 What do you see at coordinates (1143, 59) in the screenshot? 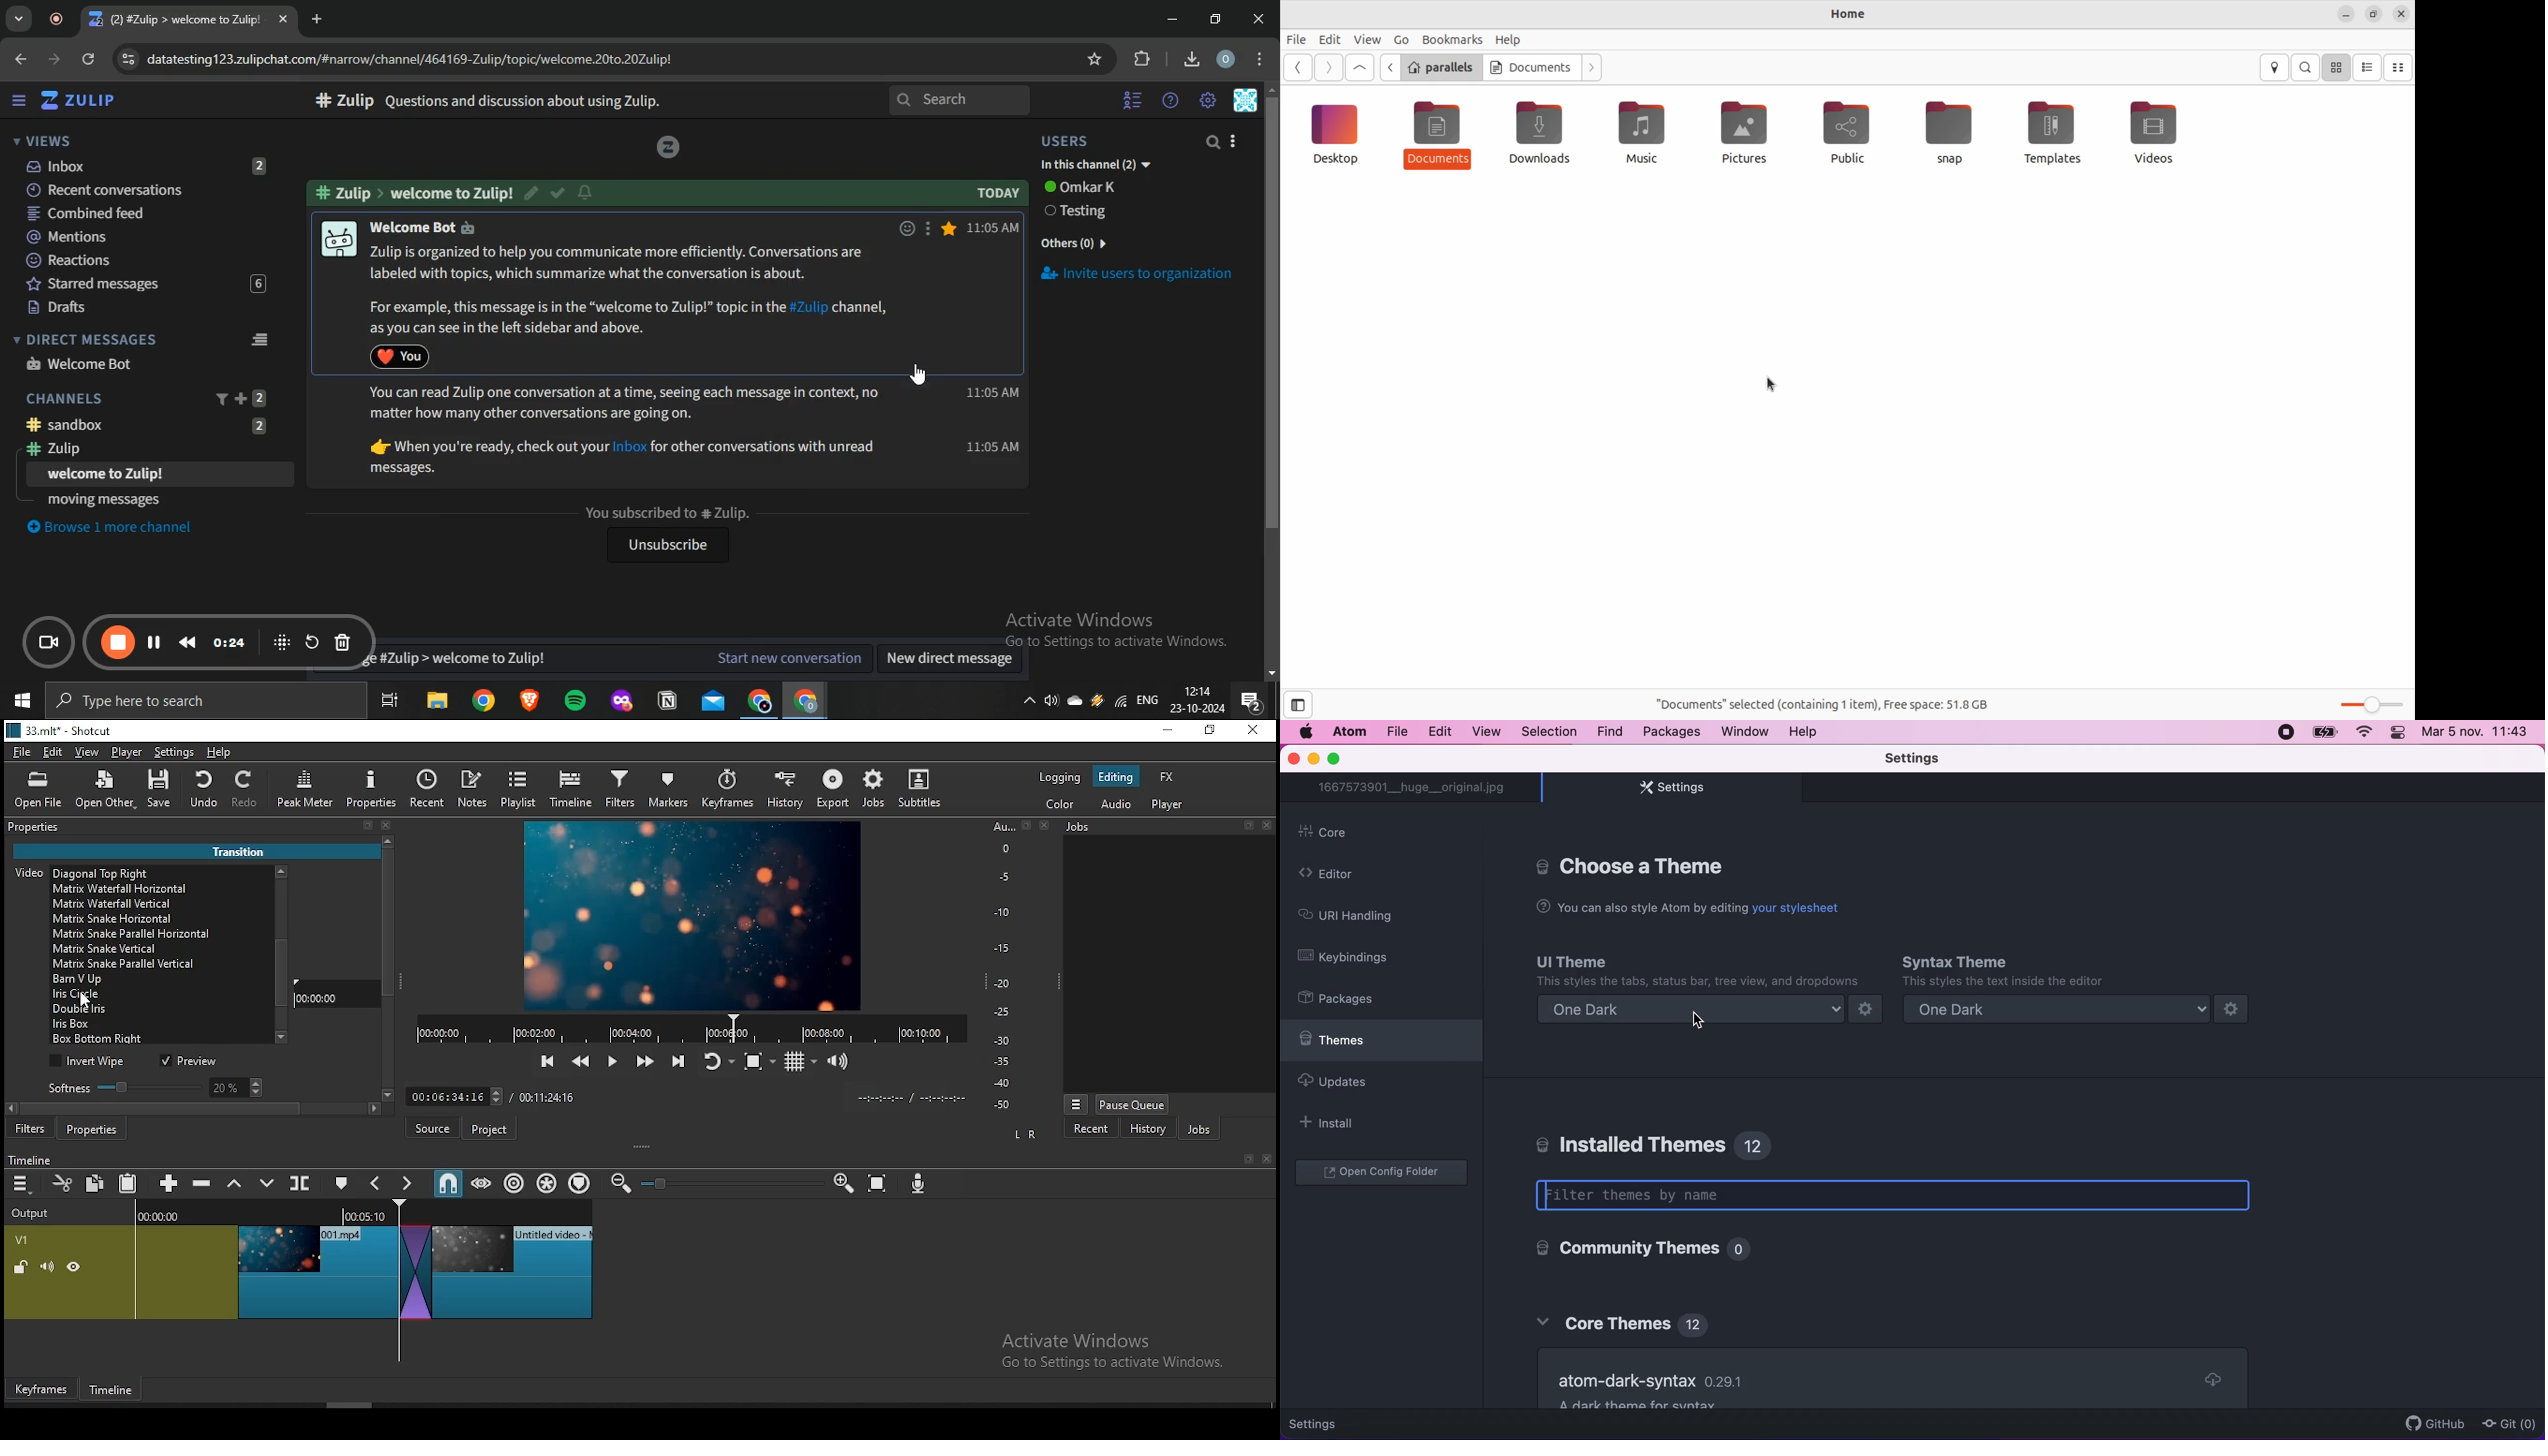
I see `extensions` at bounding box center [1143, 59].